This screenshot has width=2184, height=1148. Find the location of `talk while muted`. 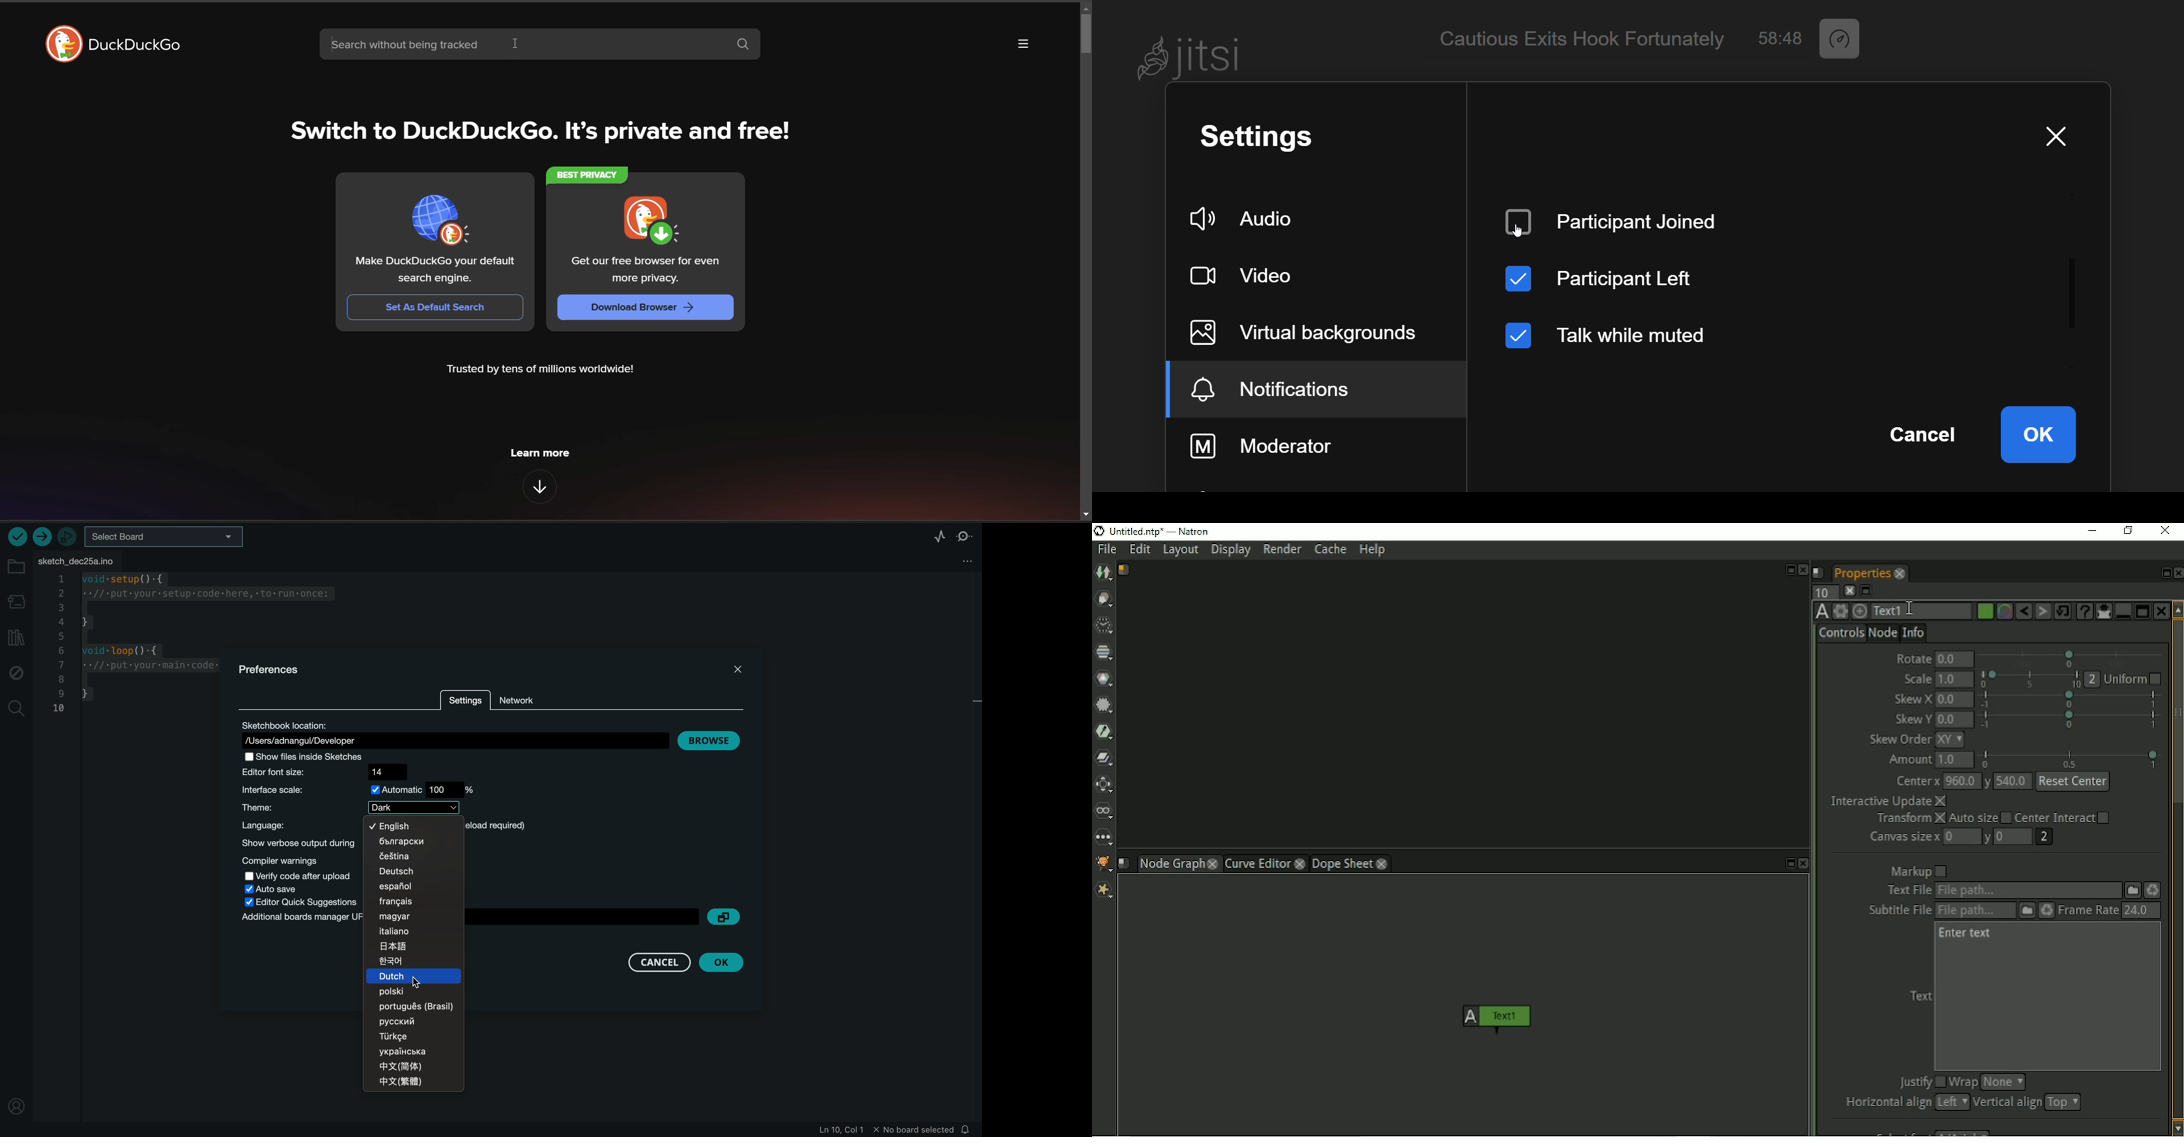

talk while muted is located at coordinates (1622, 335).